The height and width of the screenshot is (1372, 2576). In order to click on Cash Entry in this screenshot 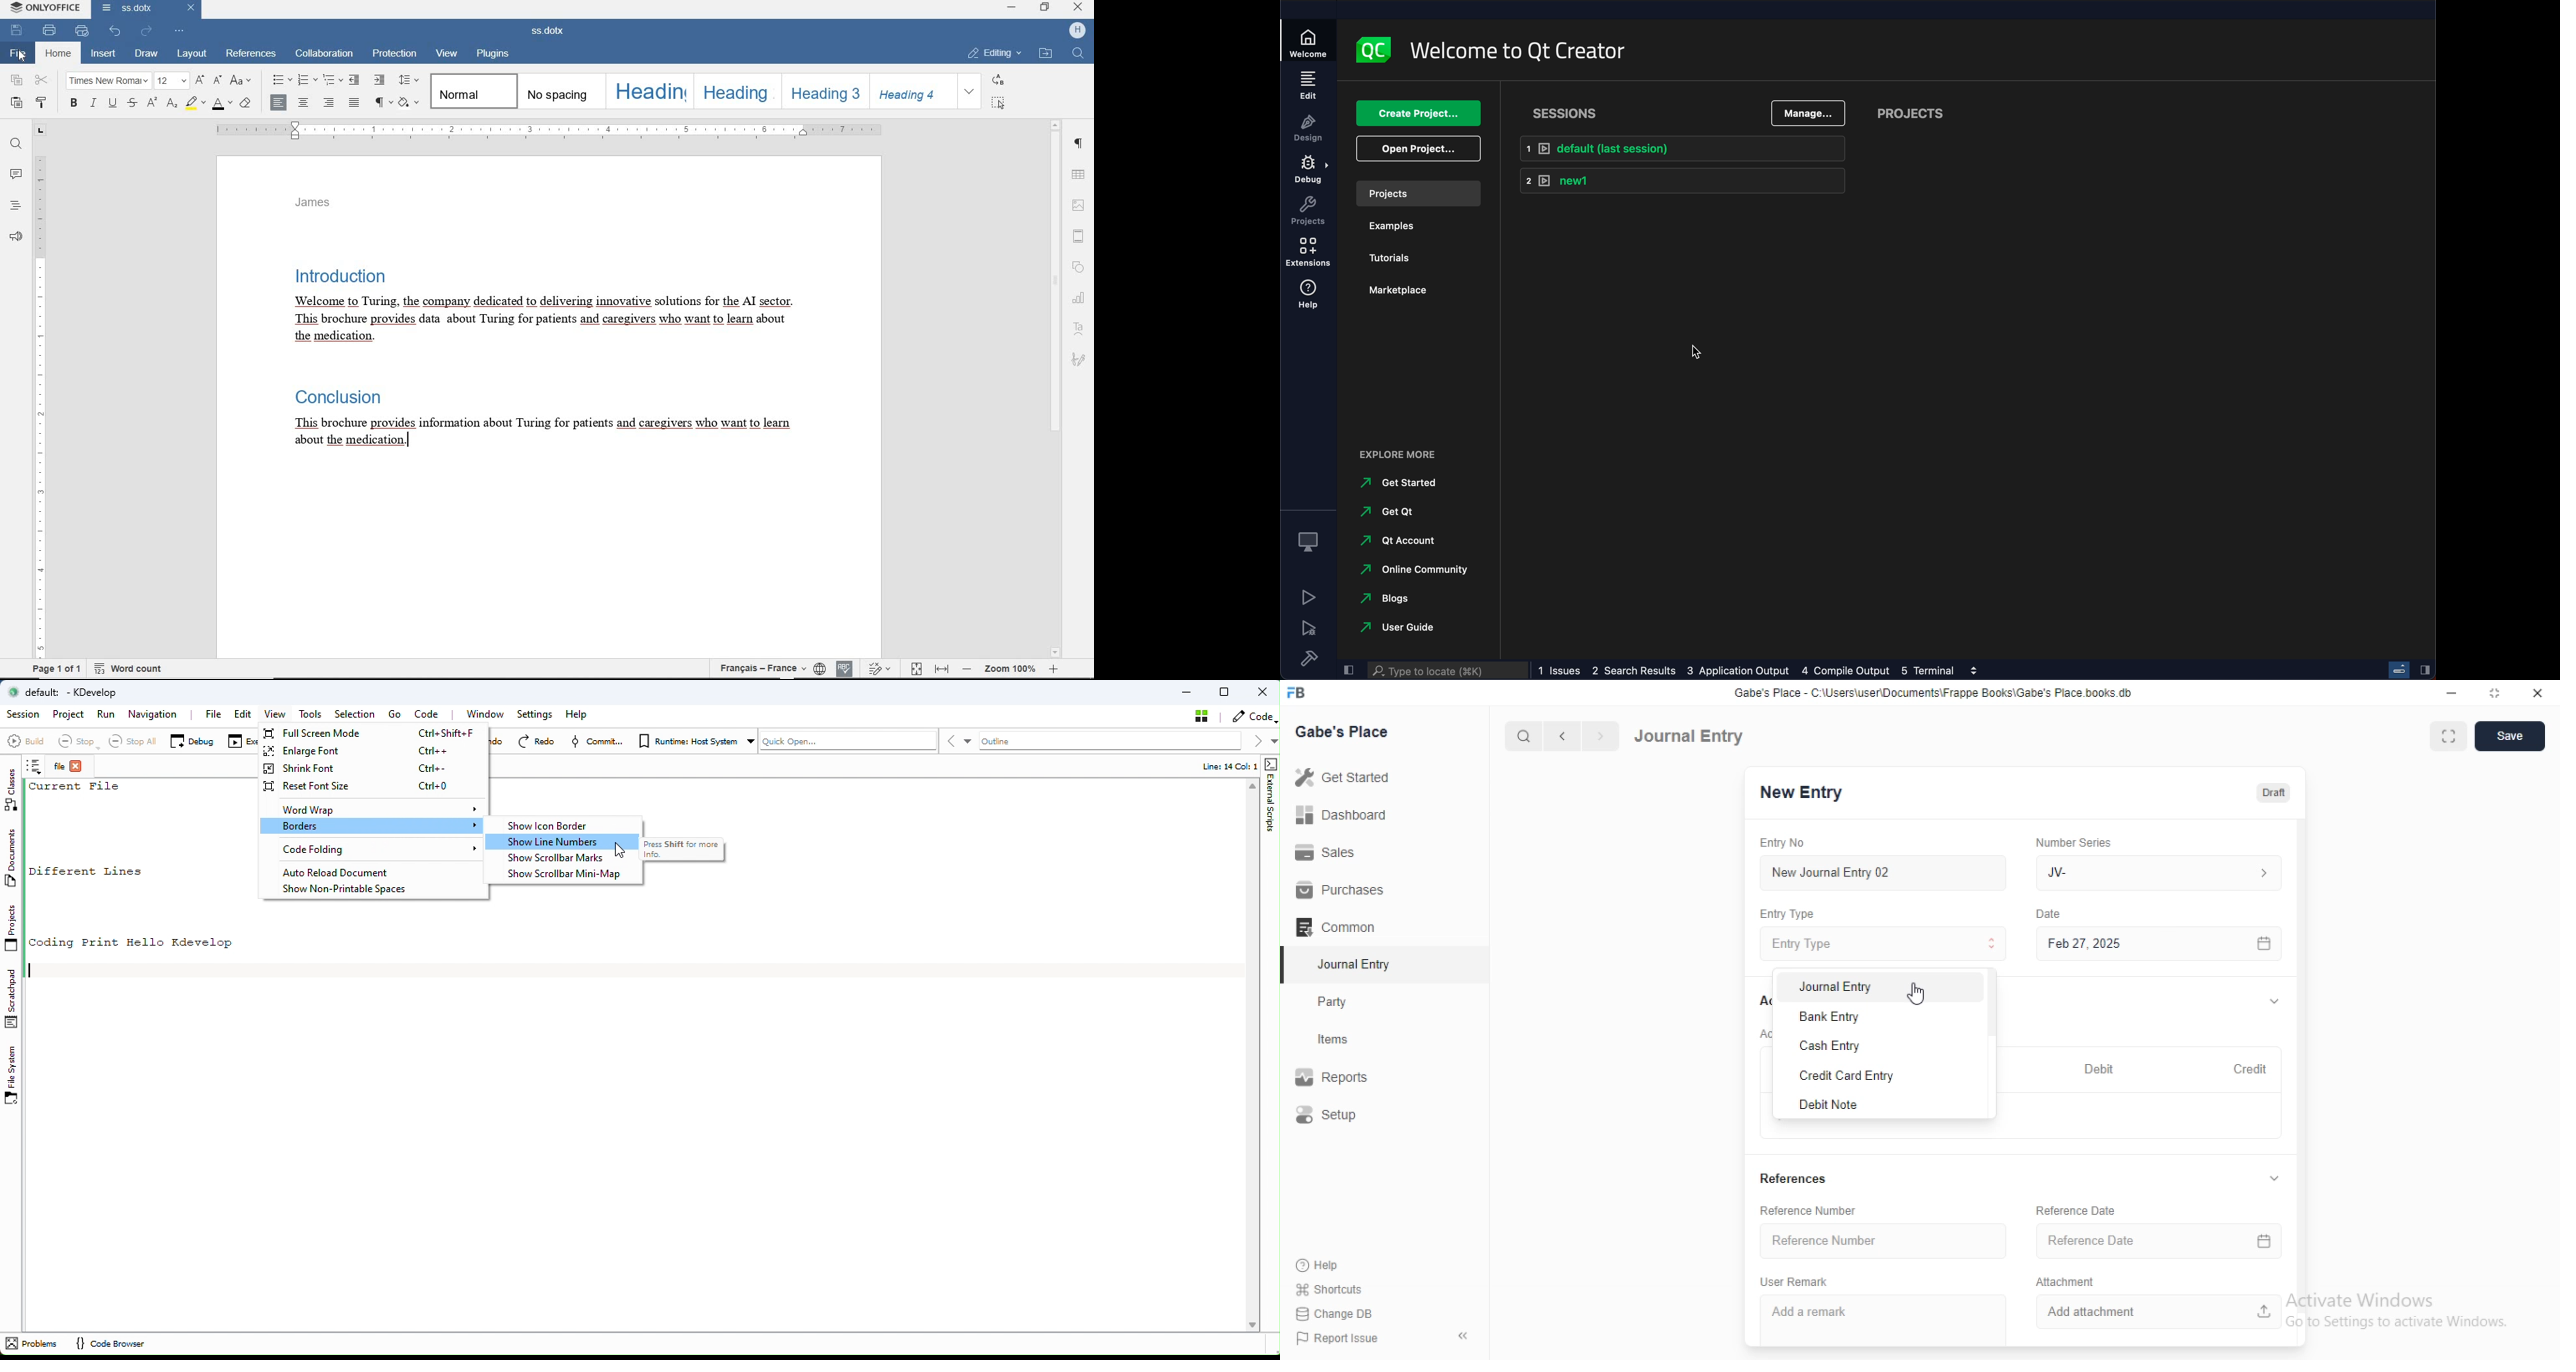, I will do `click(1830, 1045)`.